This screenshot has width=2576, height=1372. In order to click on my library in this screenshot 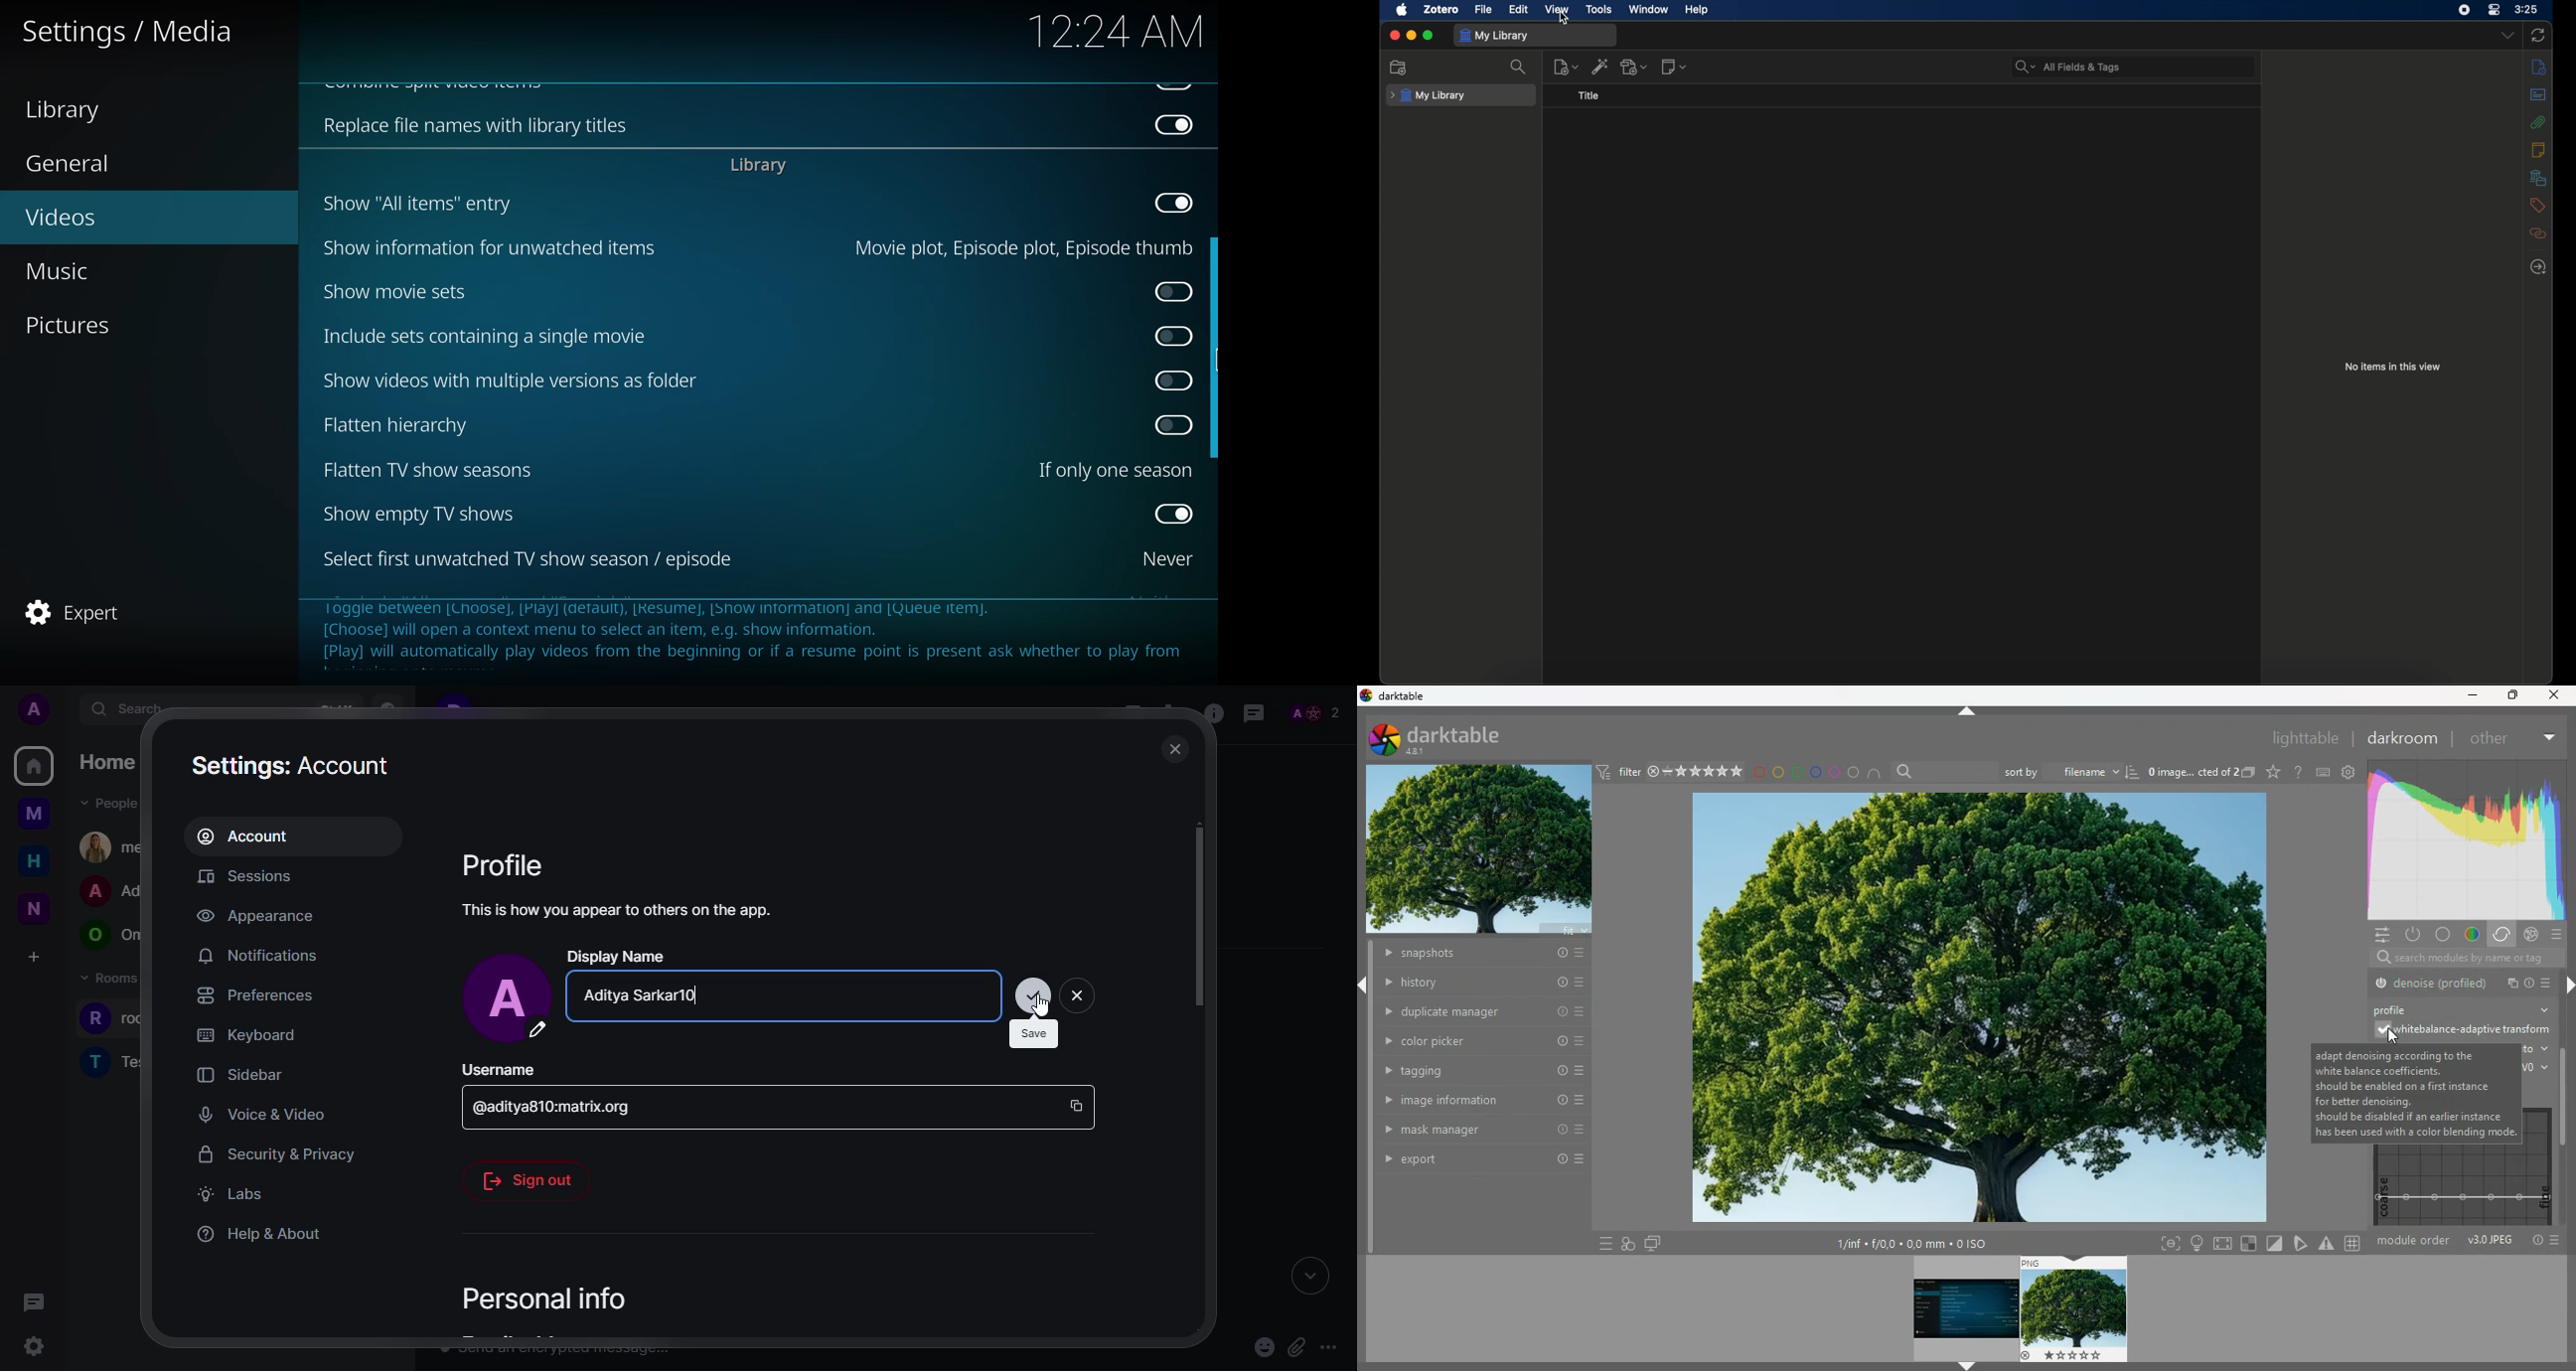, I will do `click(1494, 36)`.